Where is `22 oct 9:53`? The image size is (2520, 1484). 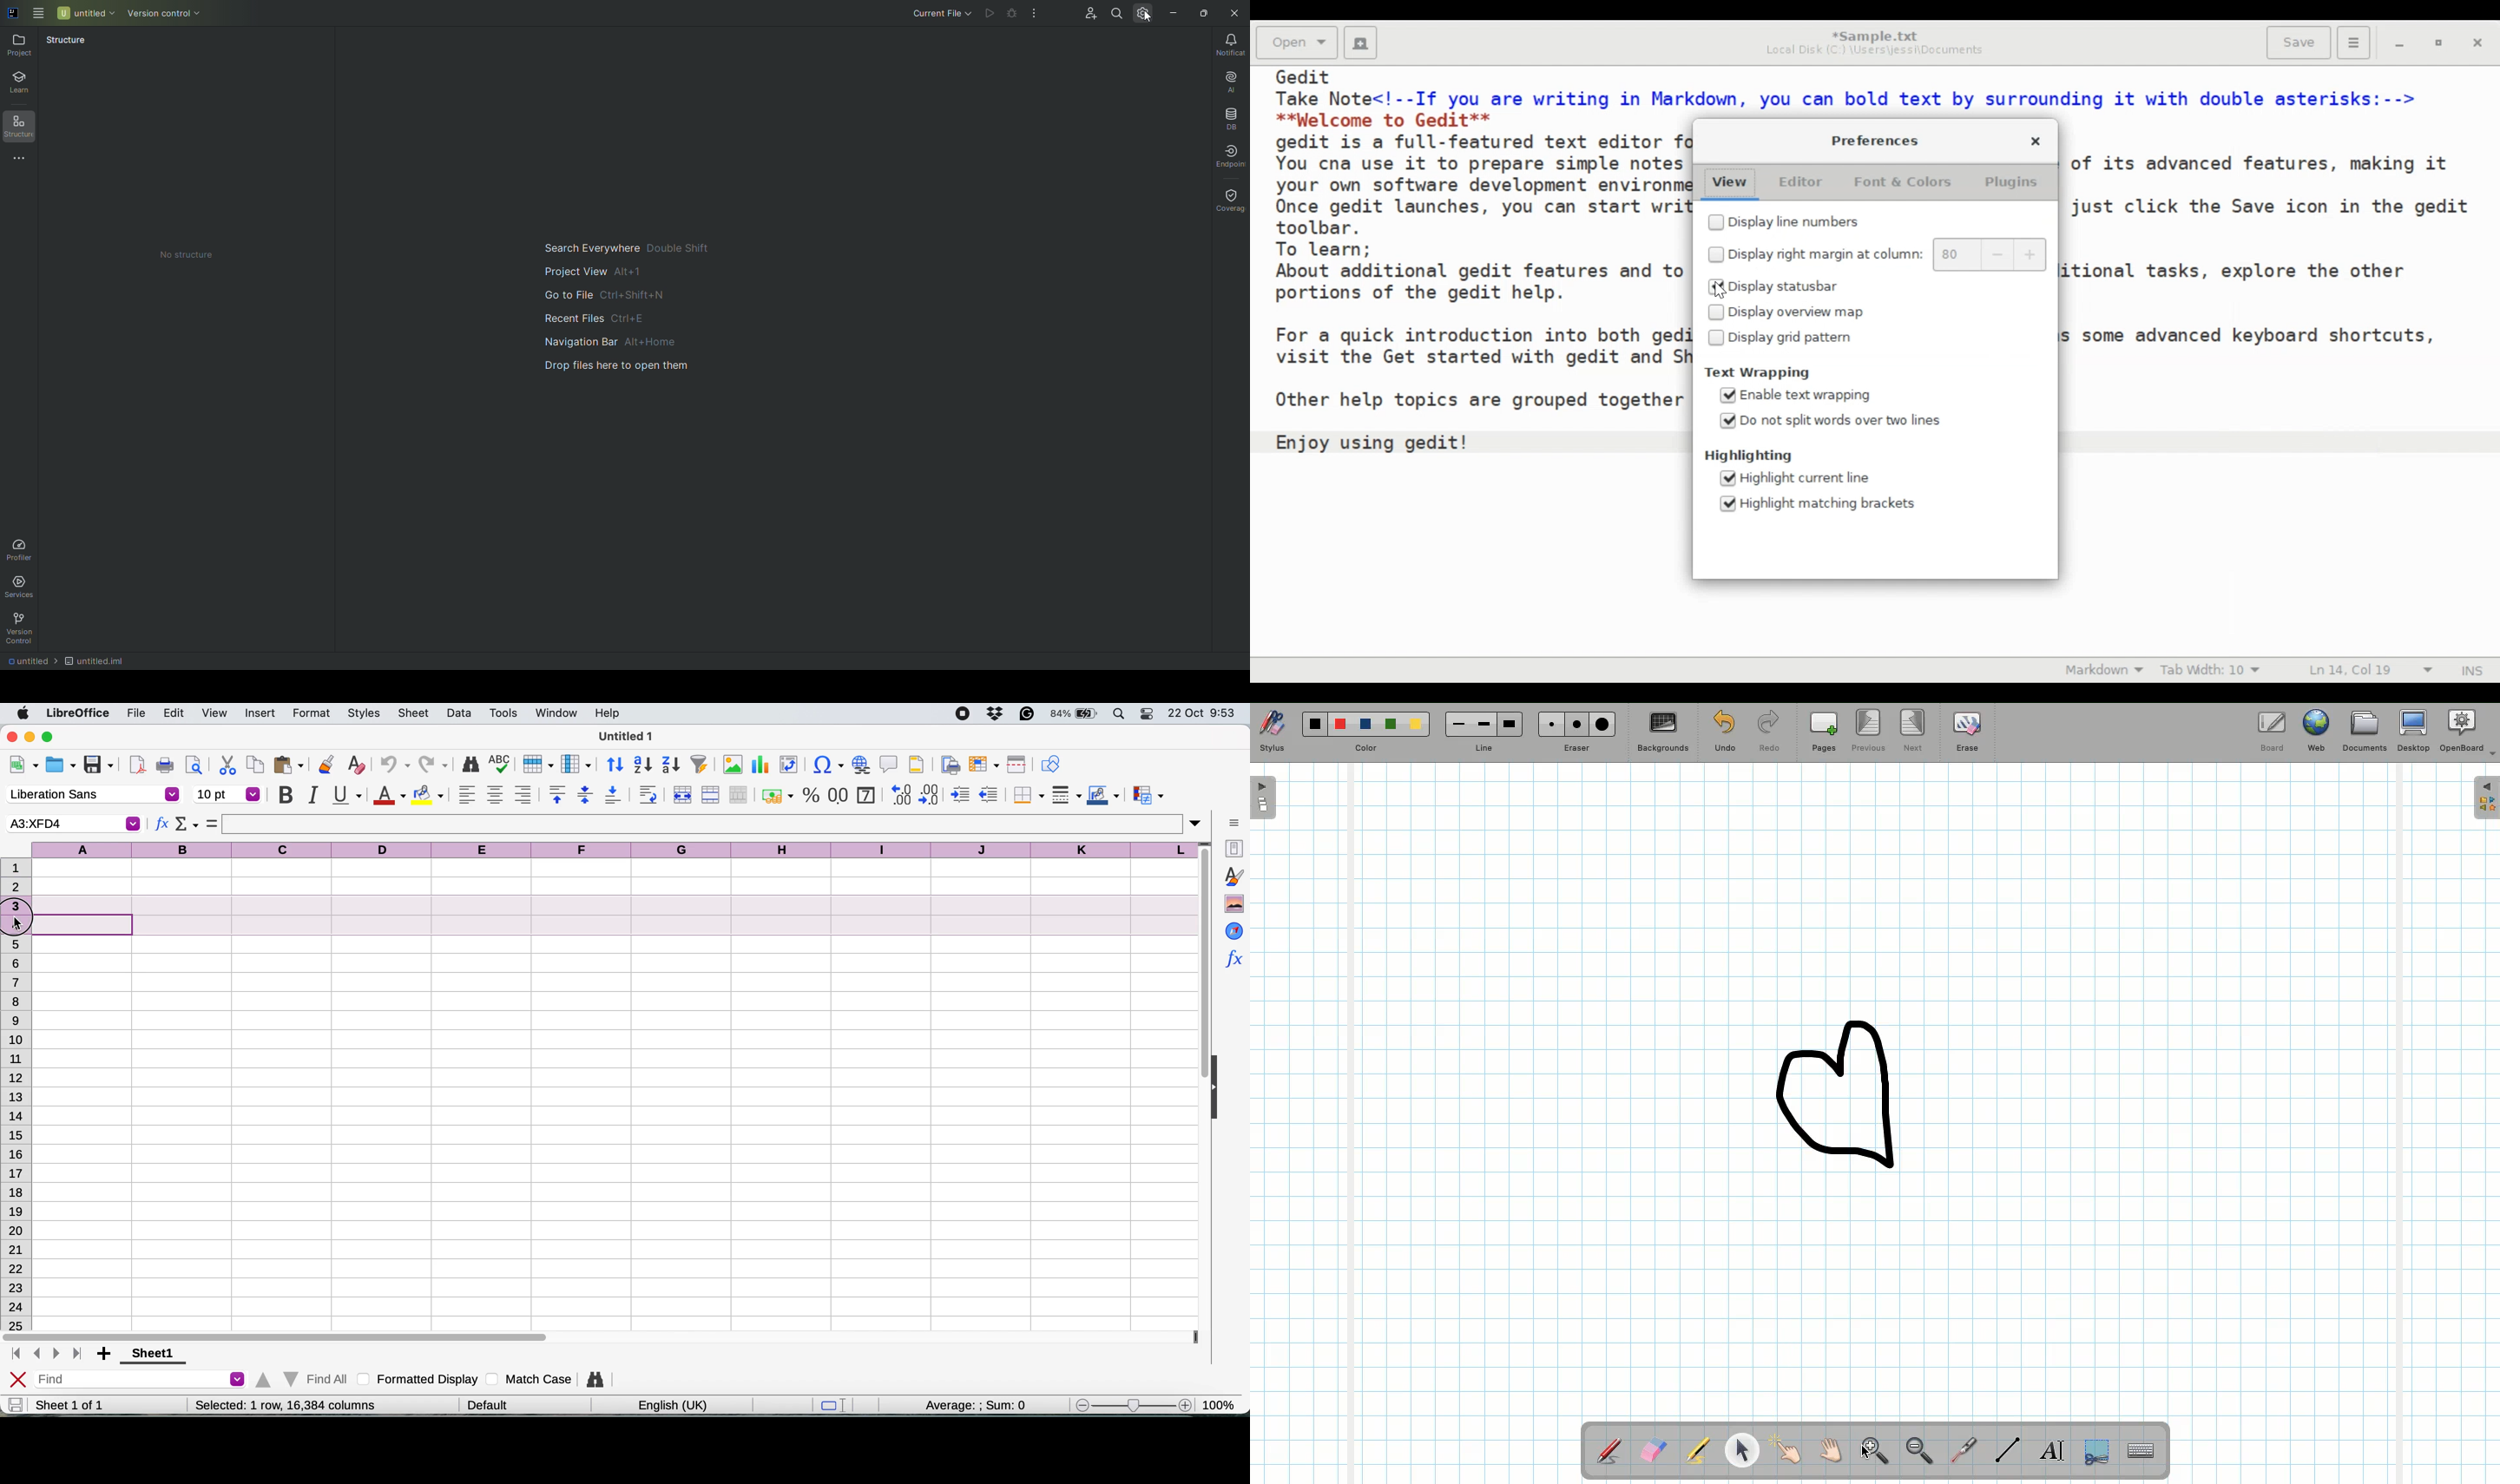
22 oct 9:53 is located at coordinates (1200, 714).